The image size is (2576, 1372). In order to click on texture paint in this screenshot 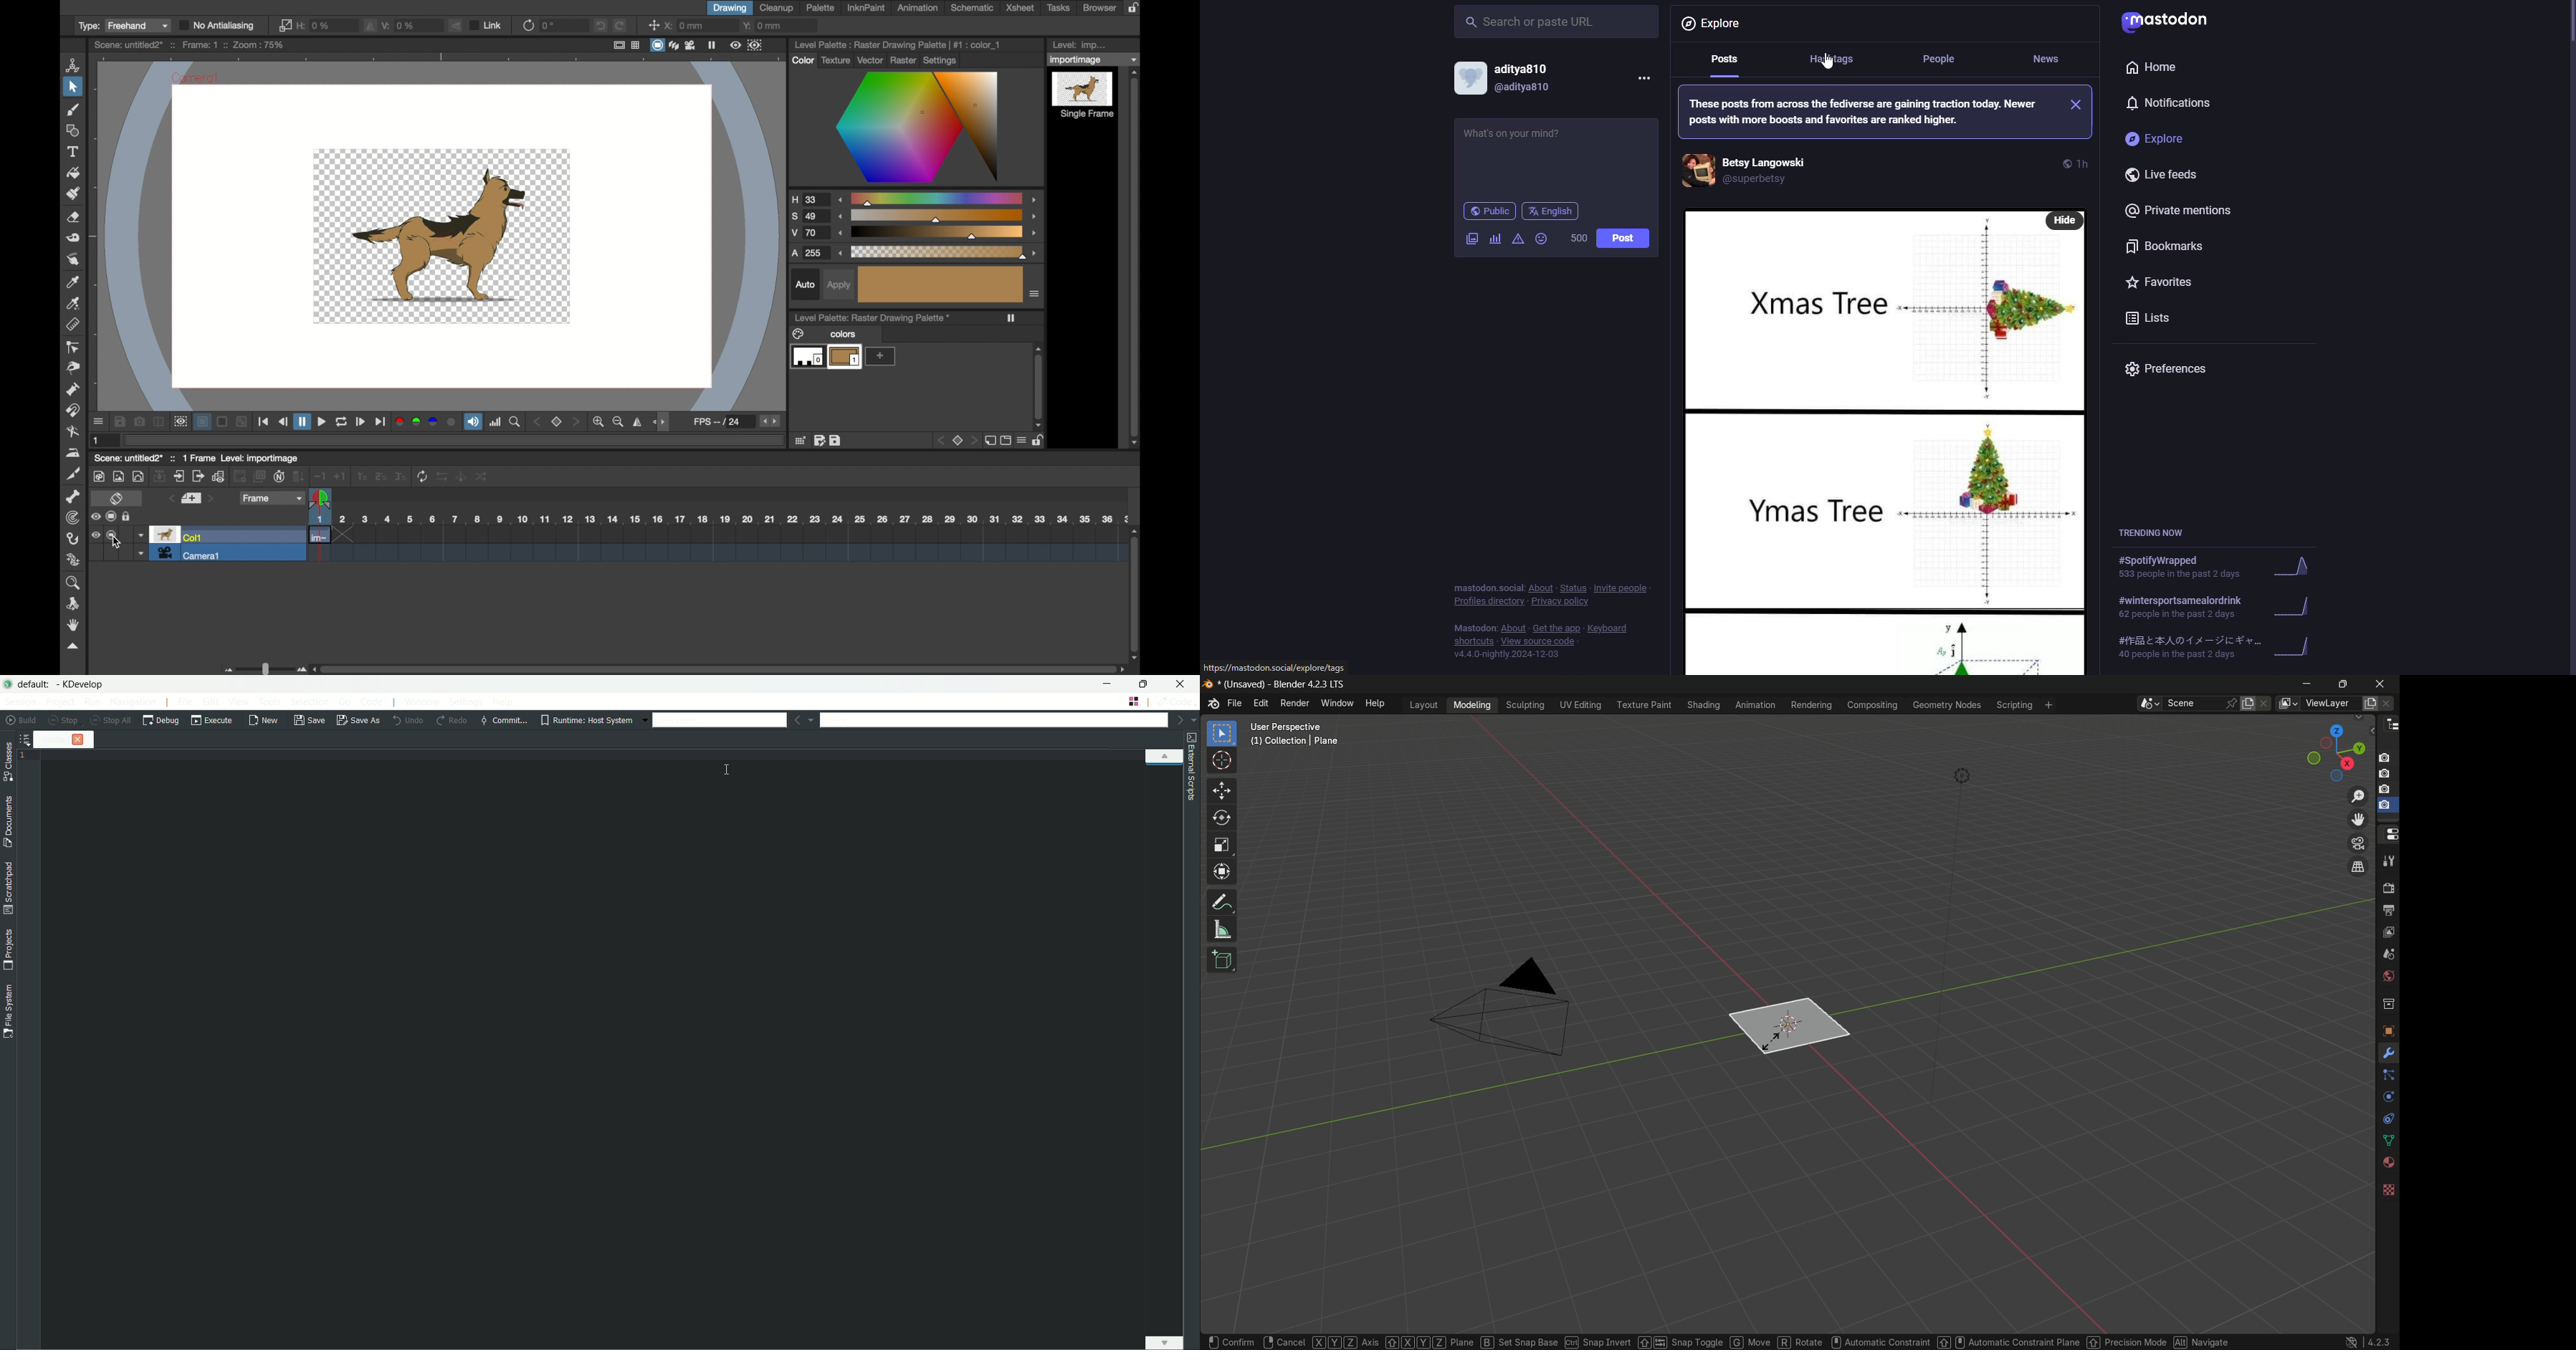, I will do `click(1644, 705)`.